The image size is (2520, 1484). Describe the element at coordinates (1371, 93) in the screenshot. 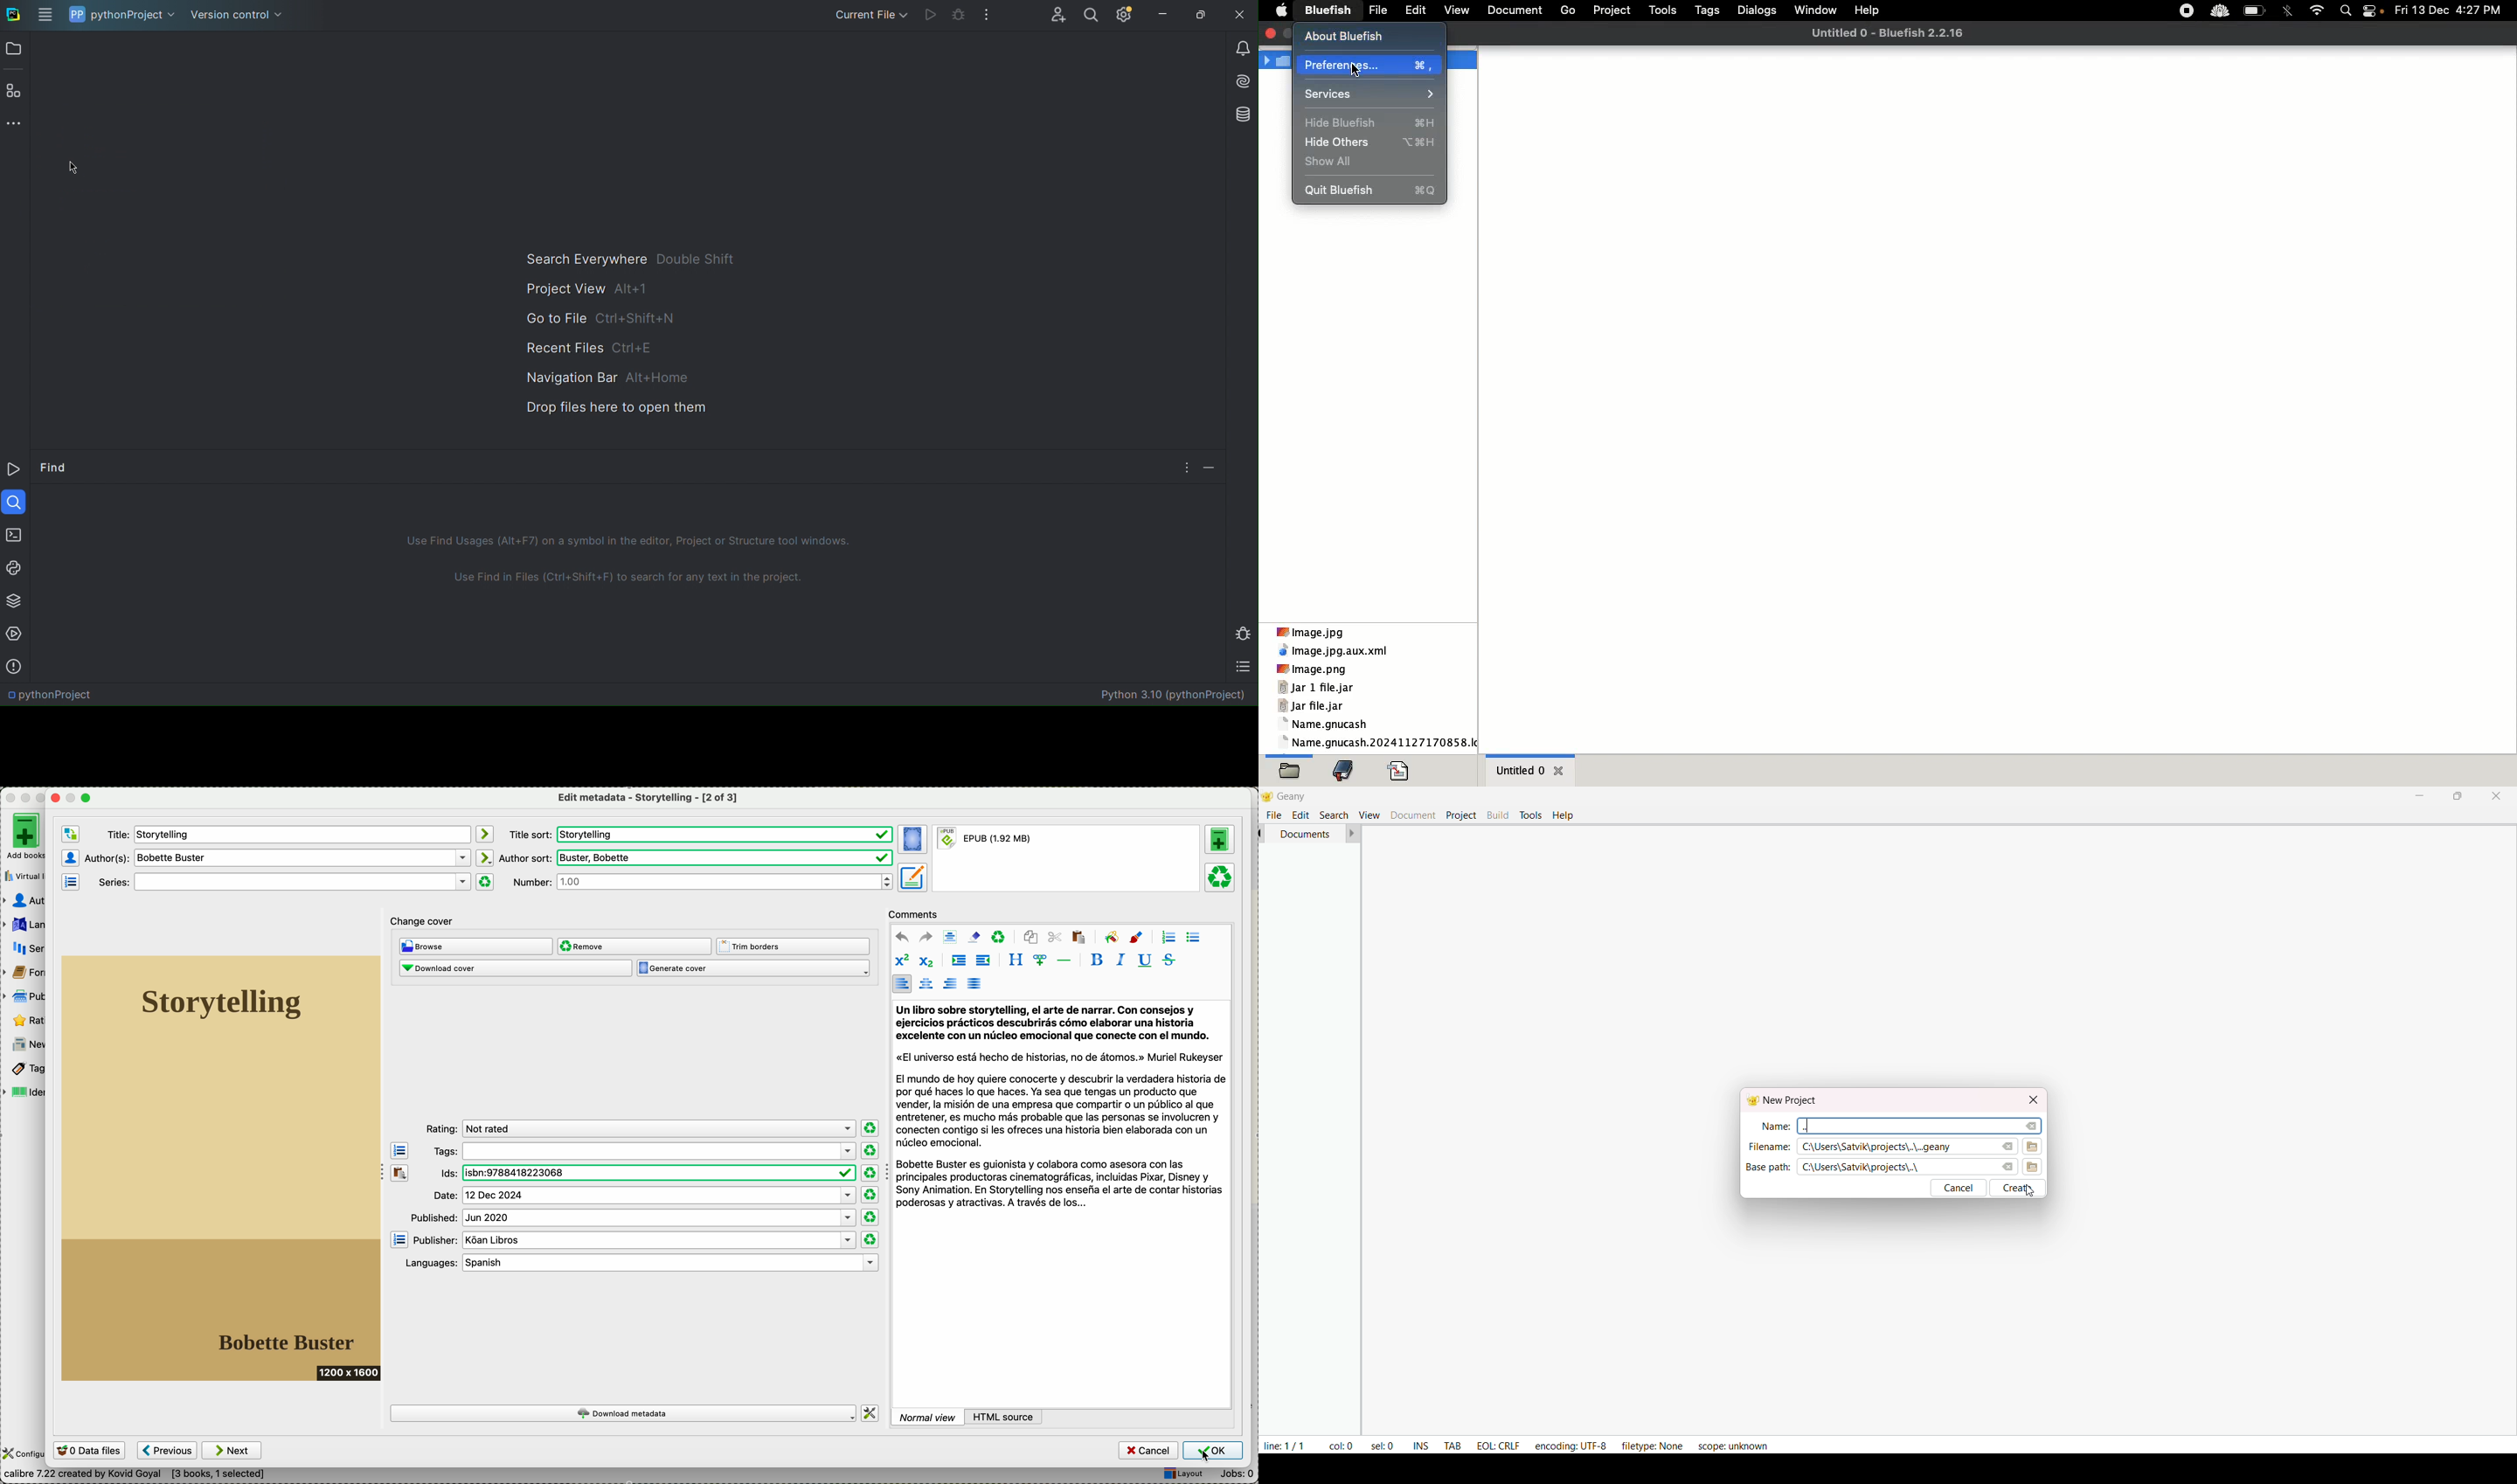

I see `Services` at that location.